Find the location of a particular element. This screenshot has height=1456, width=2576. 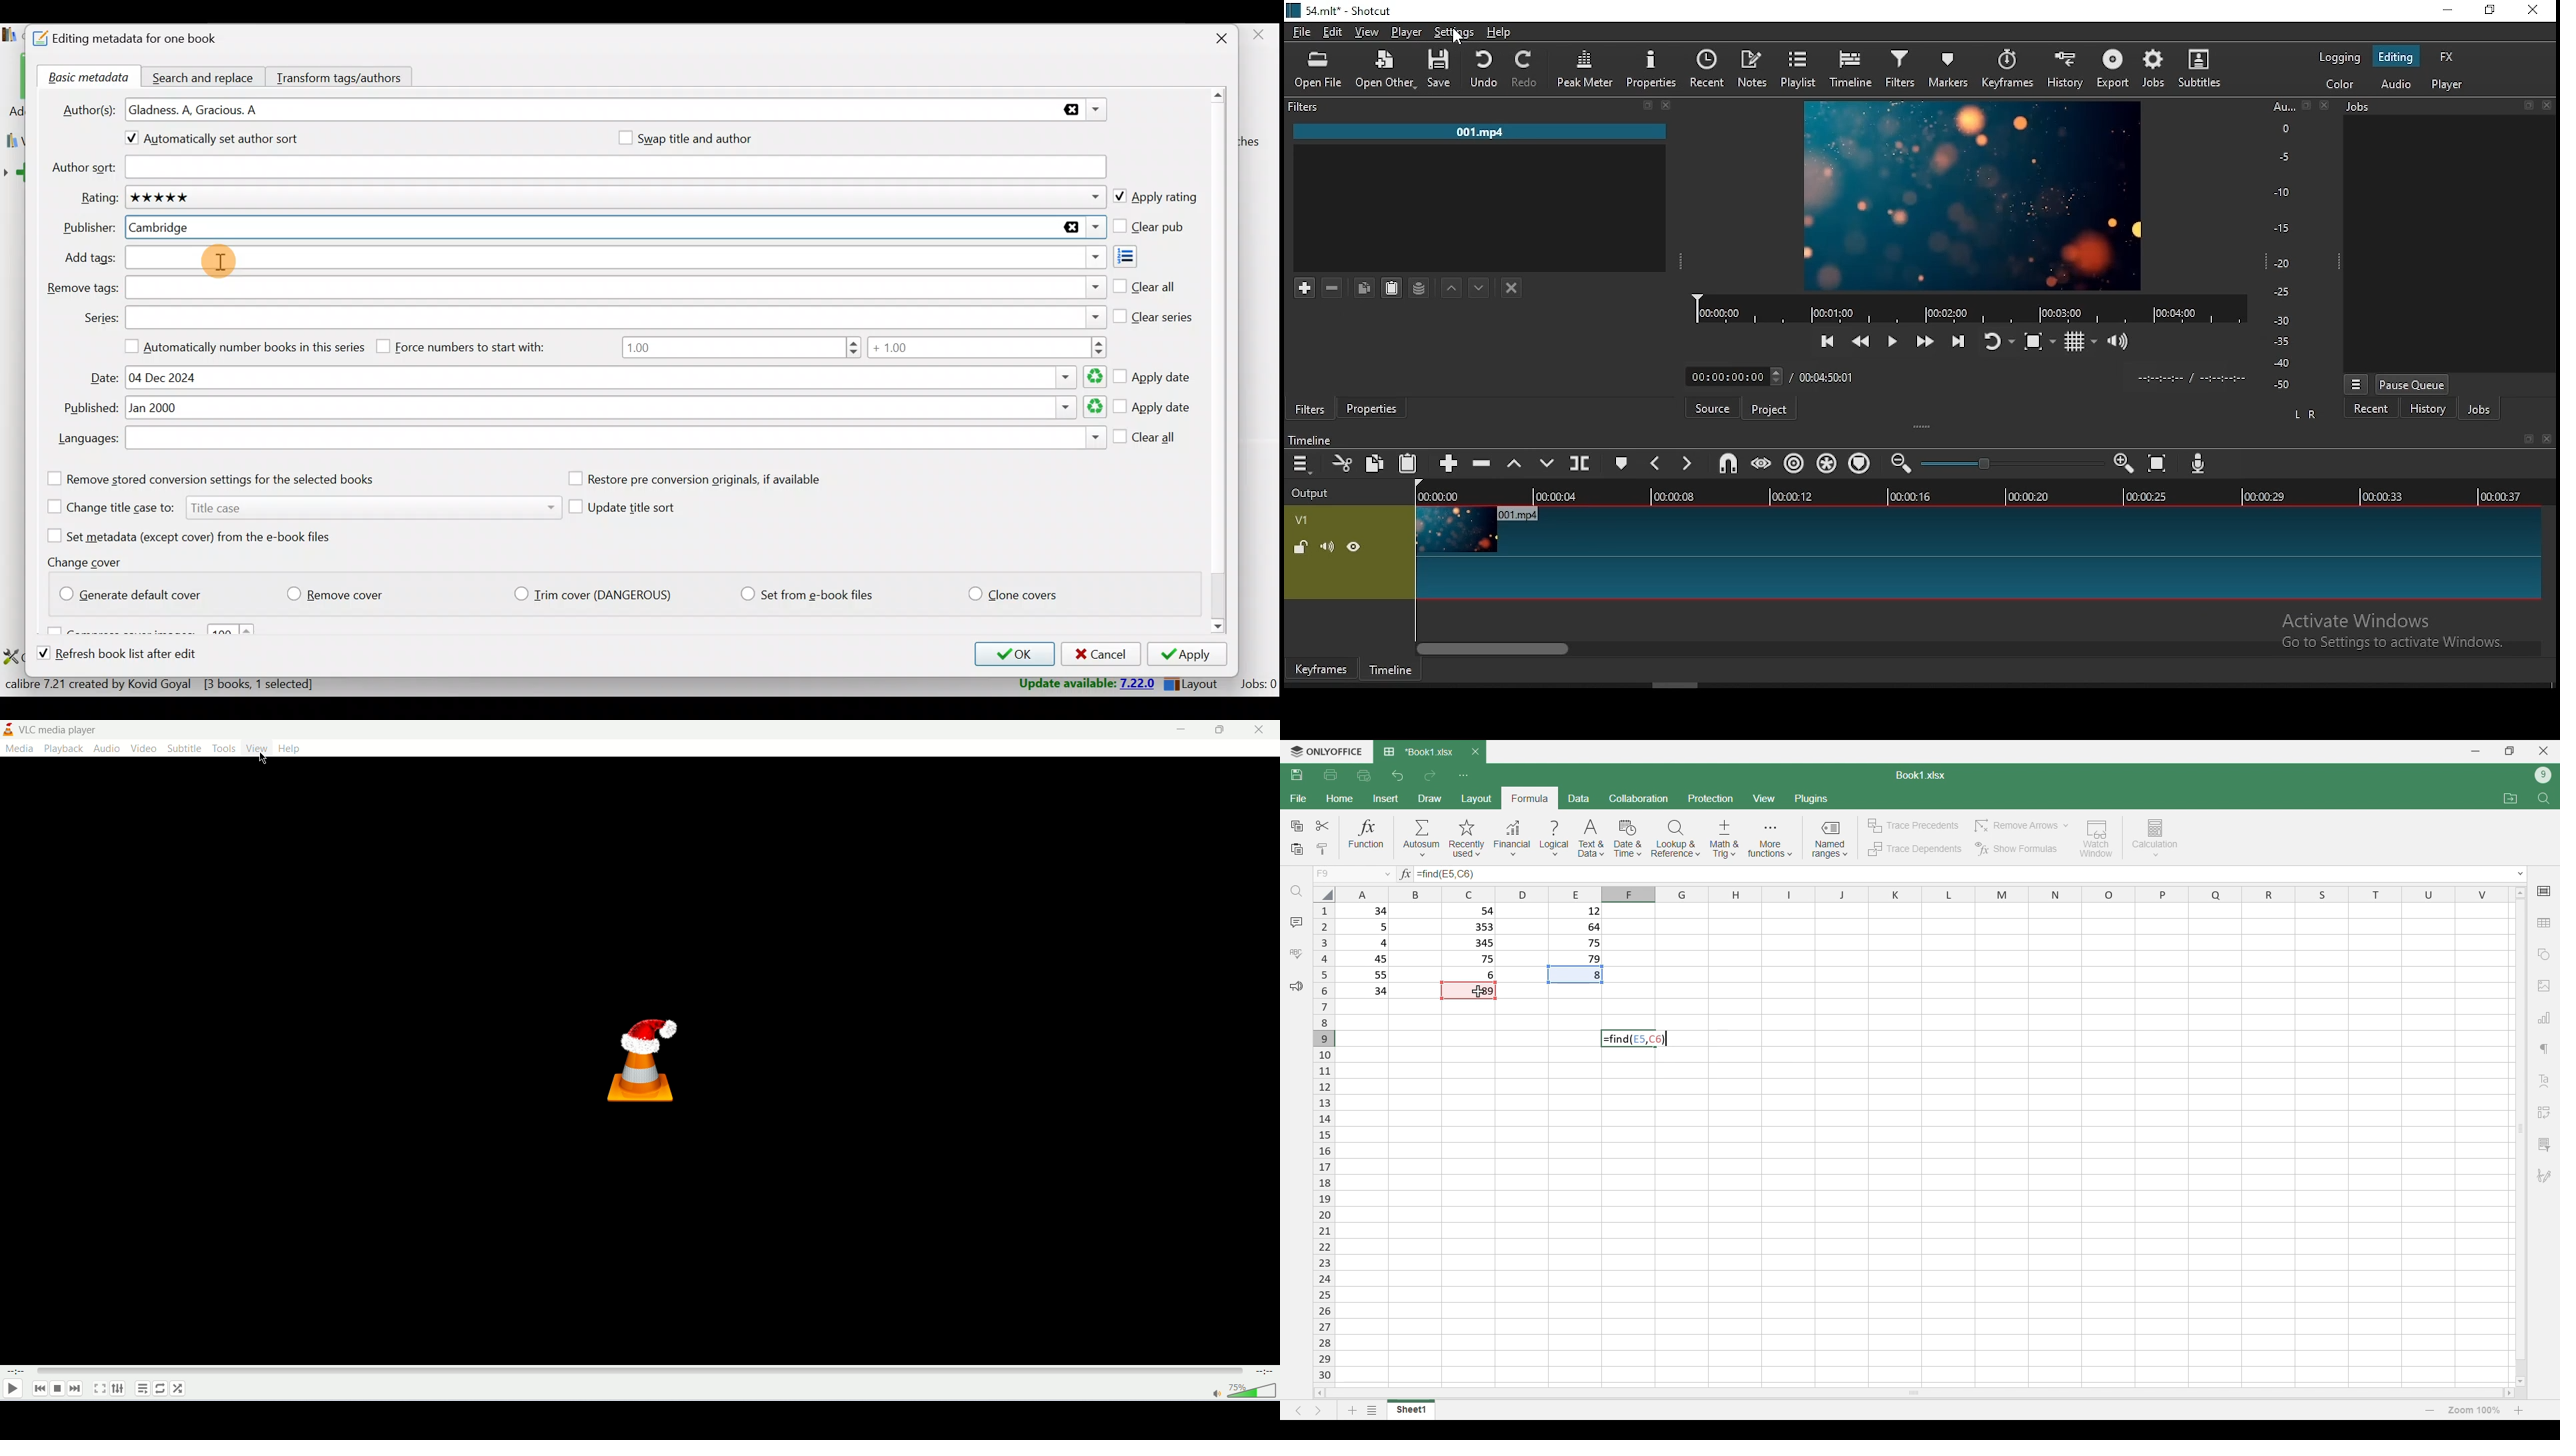

shuffle is located at coordinates (181, 1389).